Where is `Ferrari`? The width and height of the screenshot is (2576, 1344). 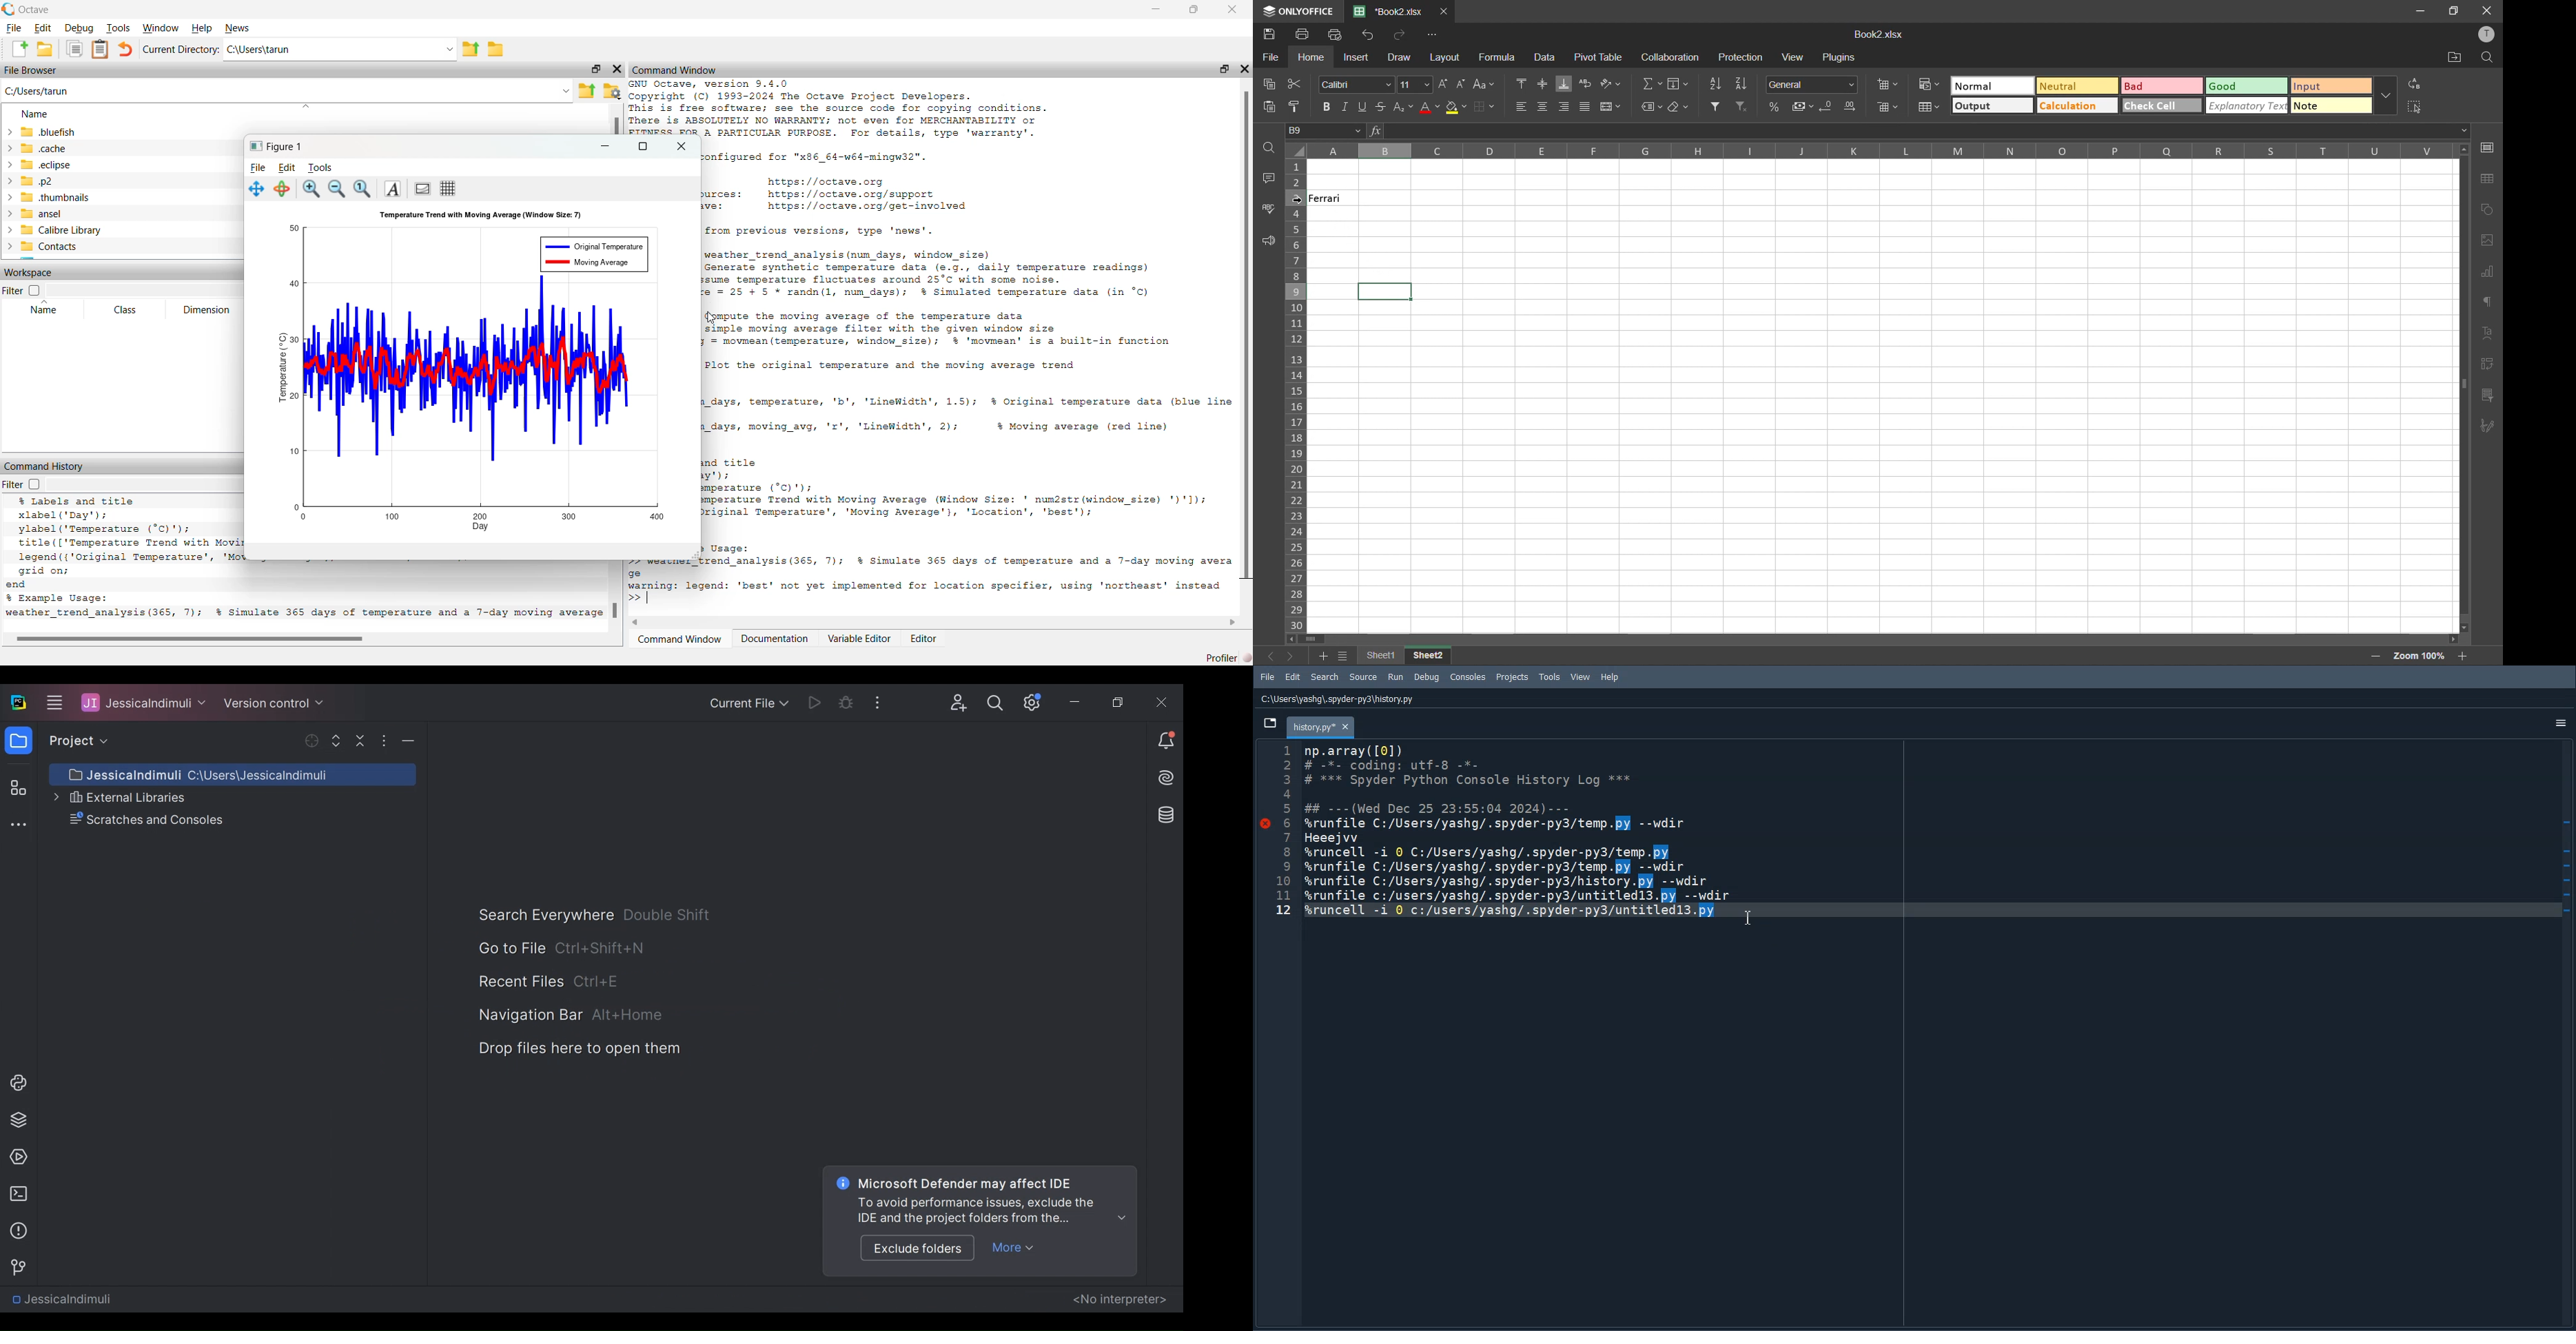
Ferrari is located at coordinates (1334, 198).